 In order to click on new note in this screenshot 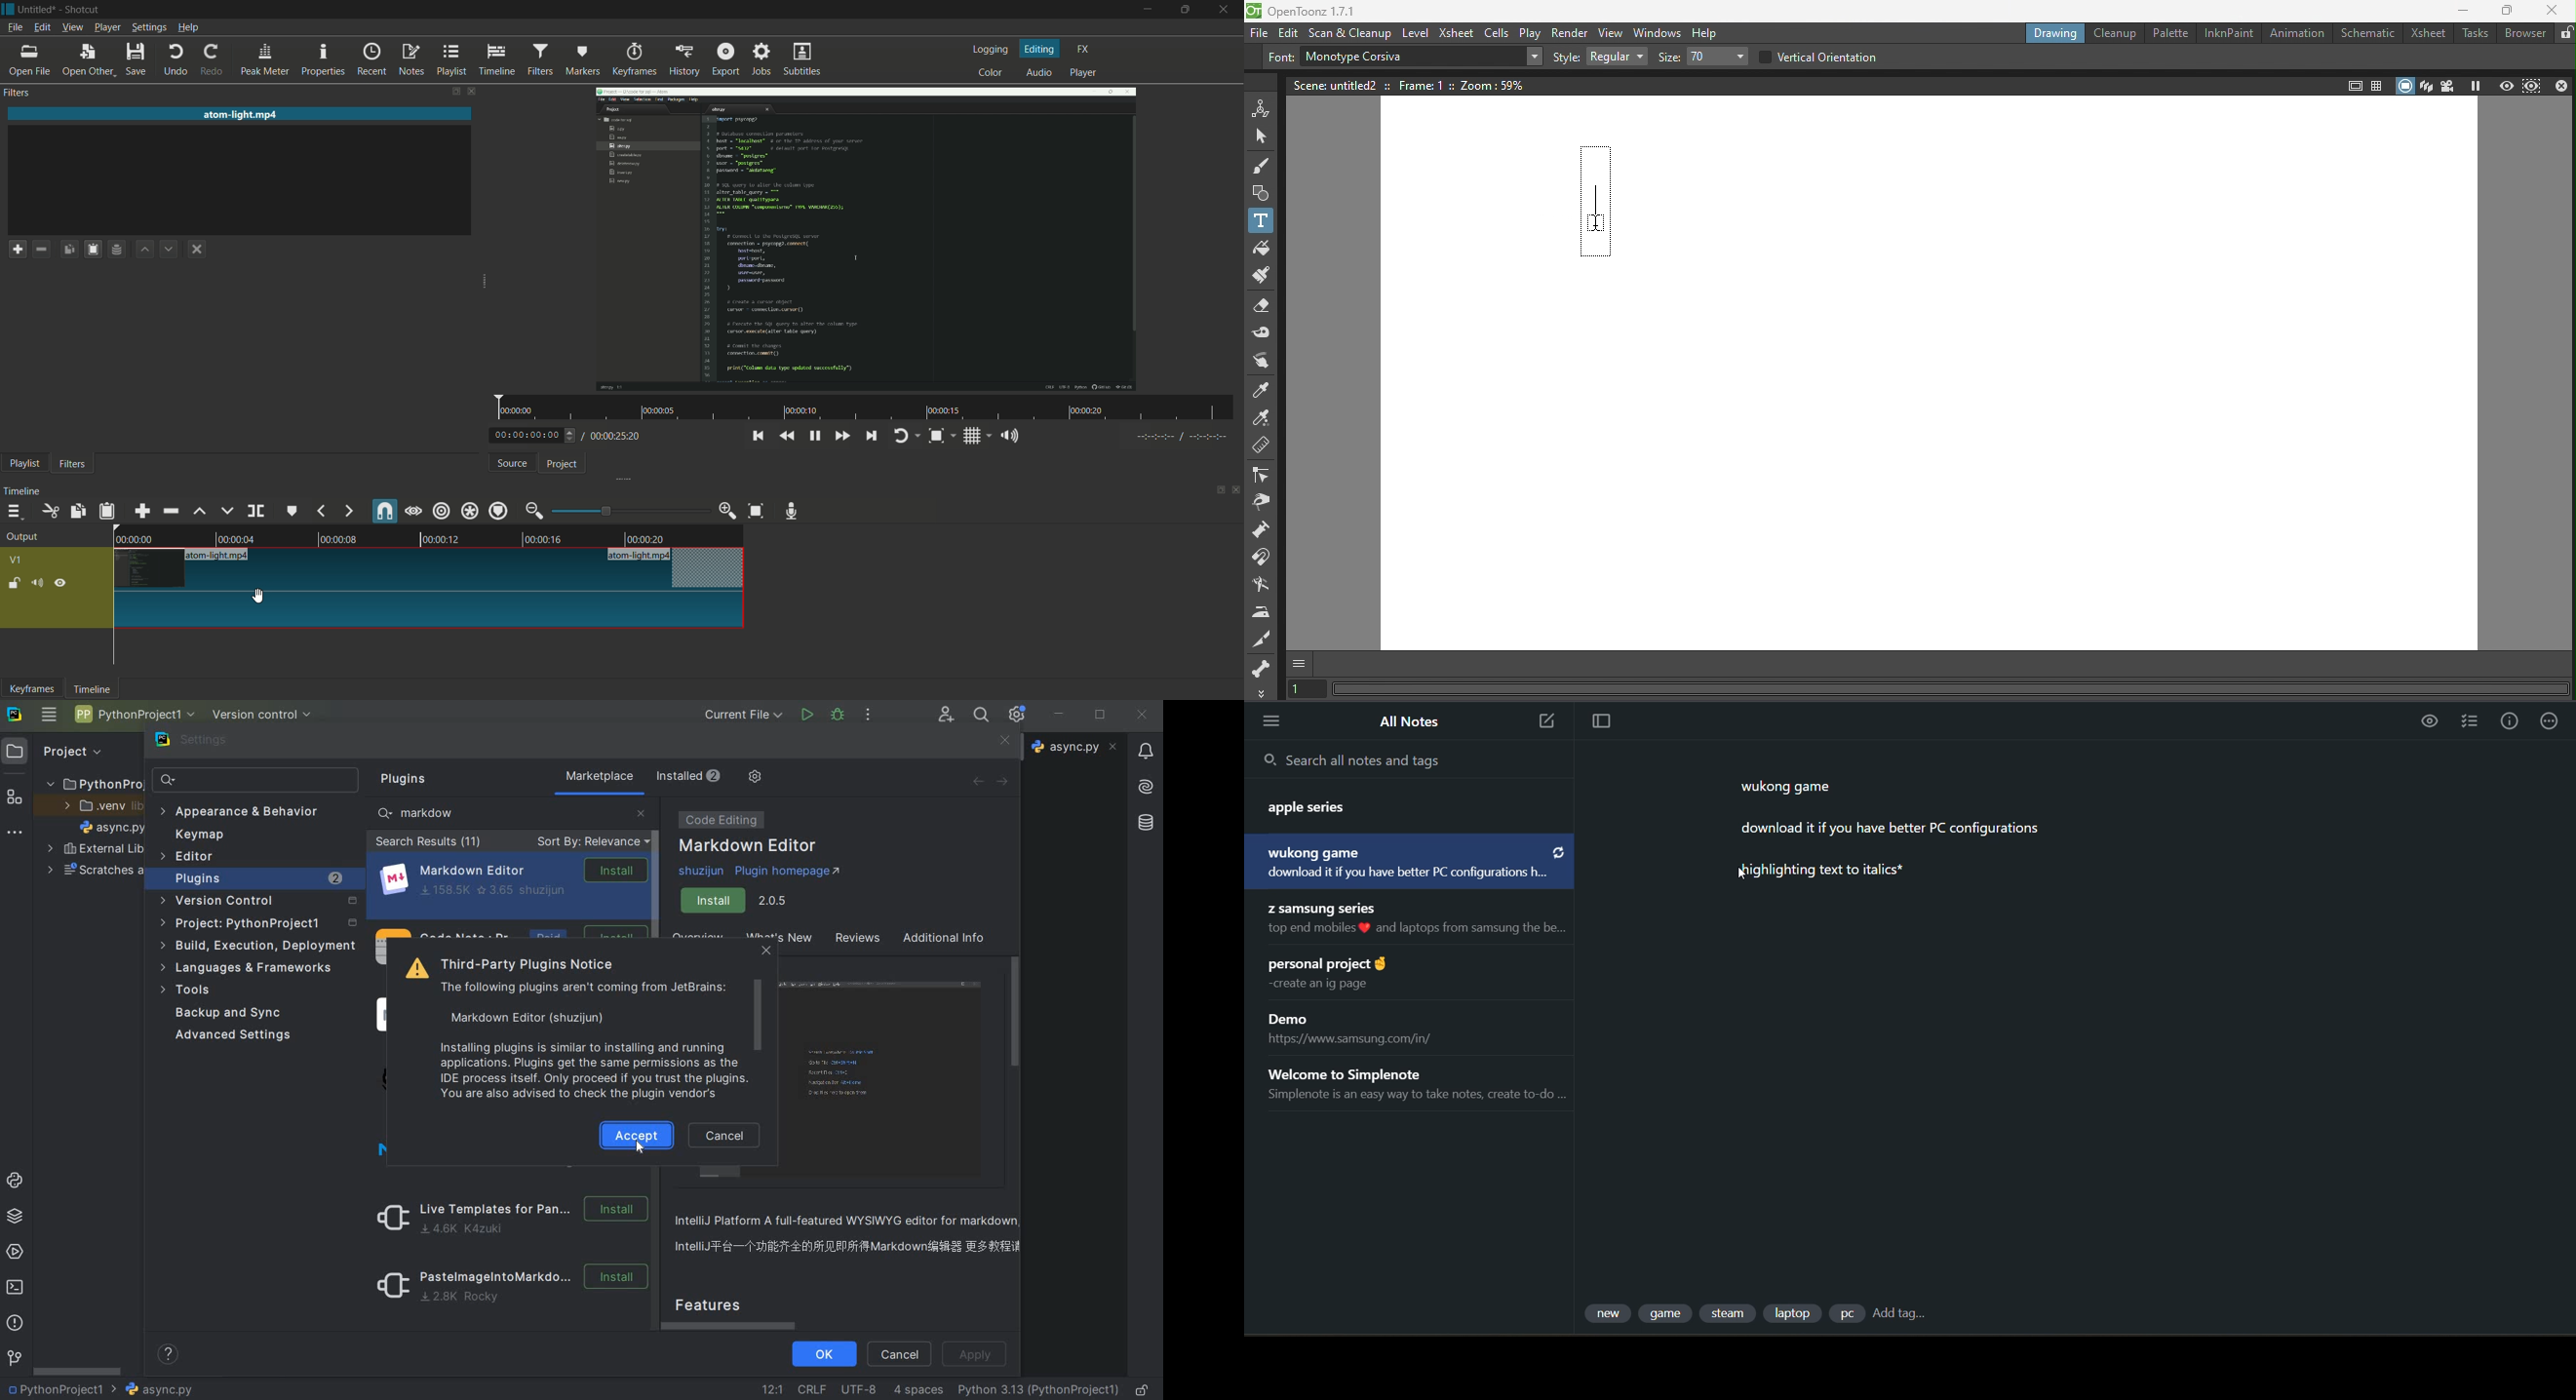, I will do `click(1546, 721)`.